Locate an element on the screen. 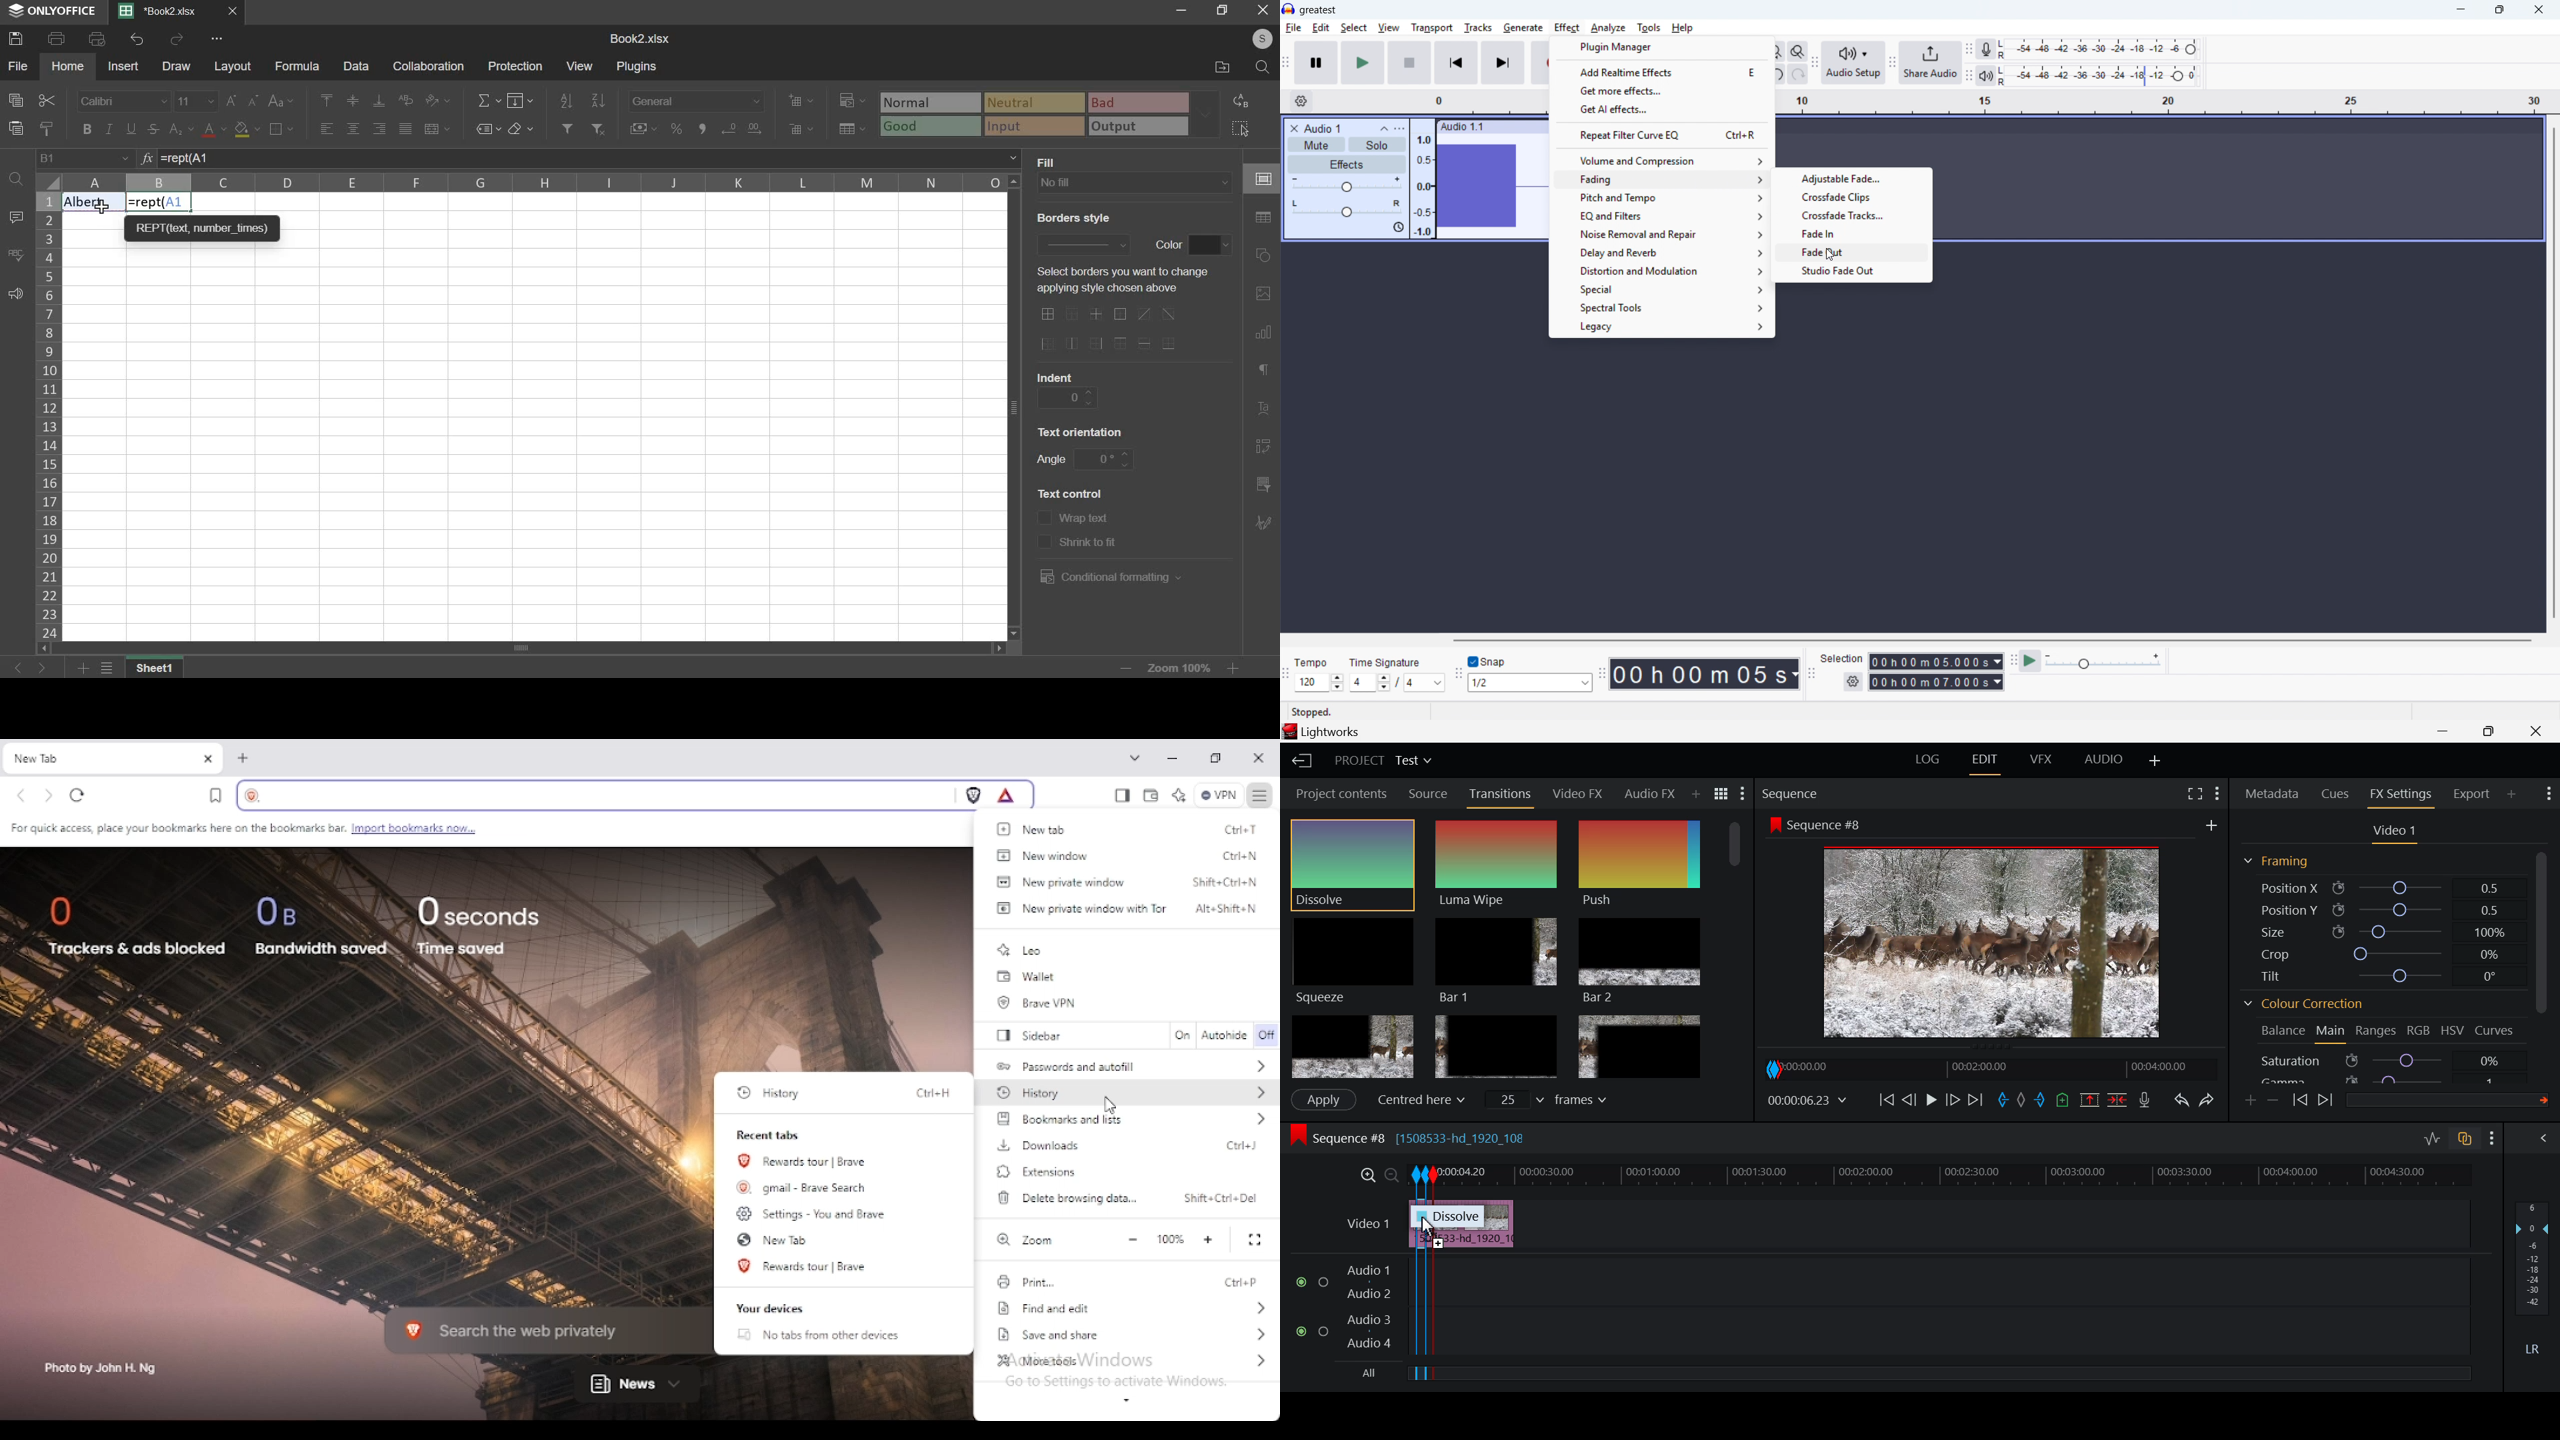  sort ascending is located at coordinates (566, 101).